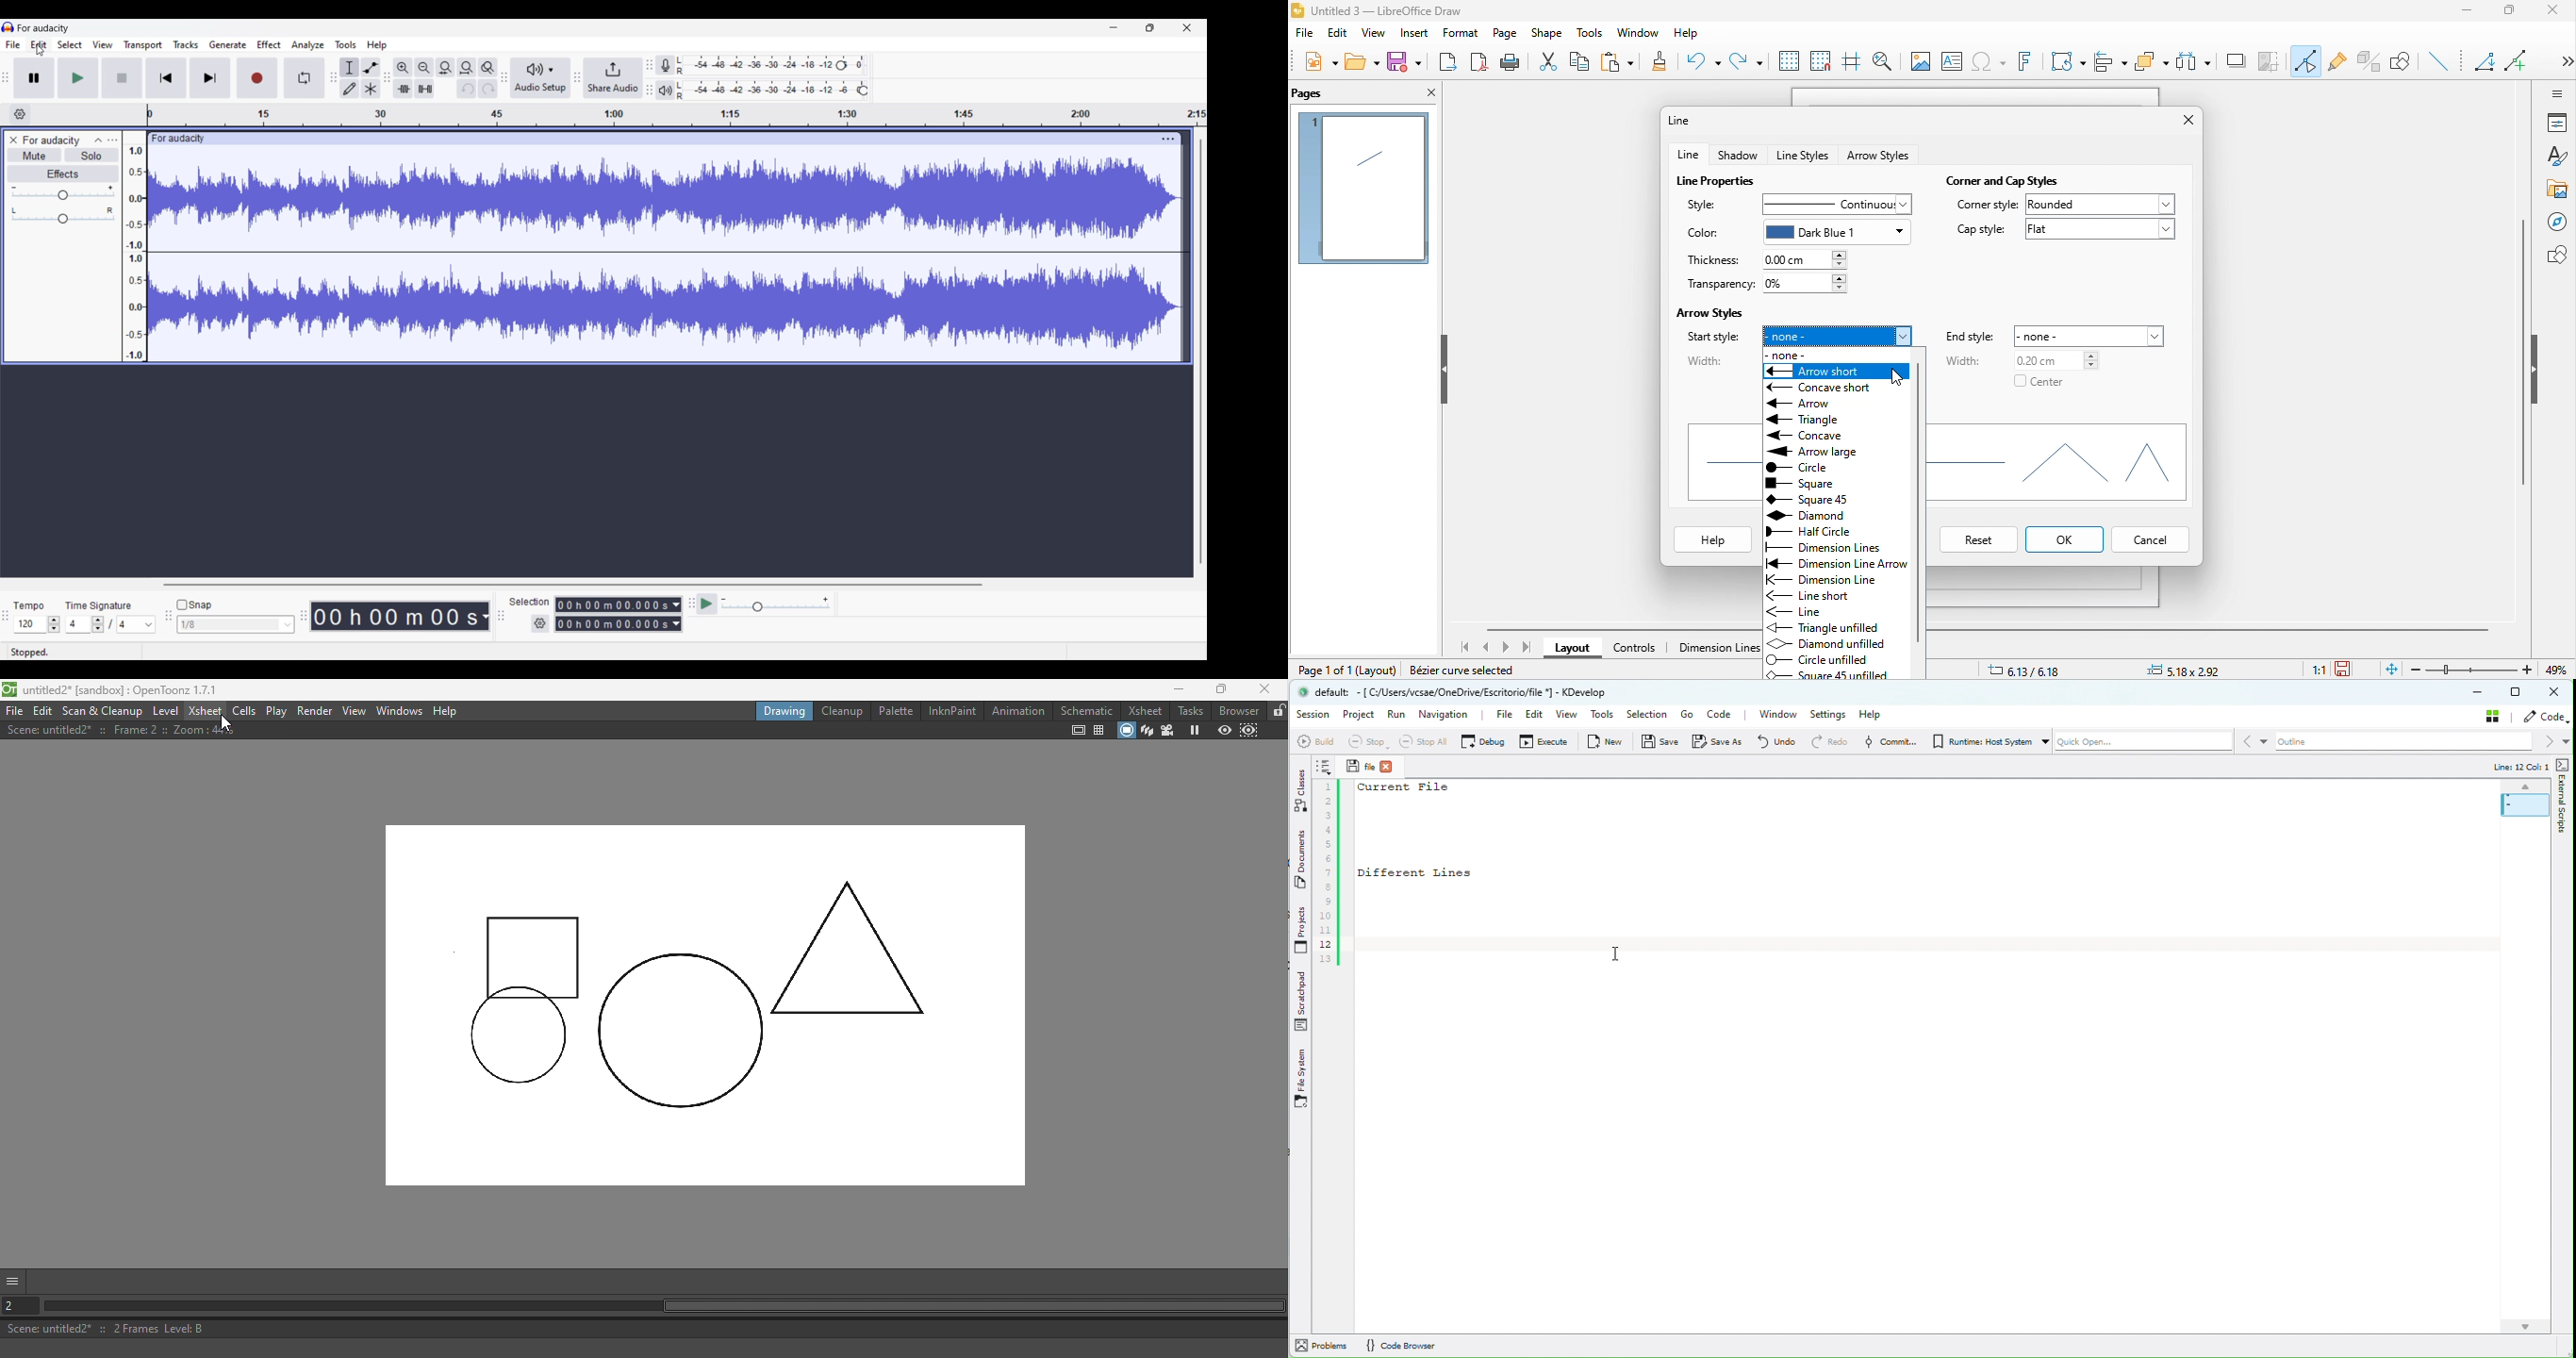 The image size is (2576, 1372). Describe the element at coordinates (1807, 611) in the screenshot. I see `line` at that location.